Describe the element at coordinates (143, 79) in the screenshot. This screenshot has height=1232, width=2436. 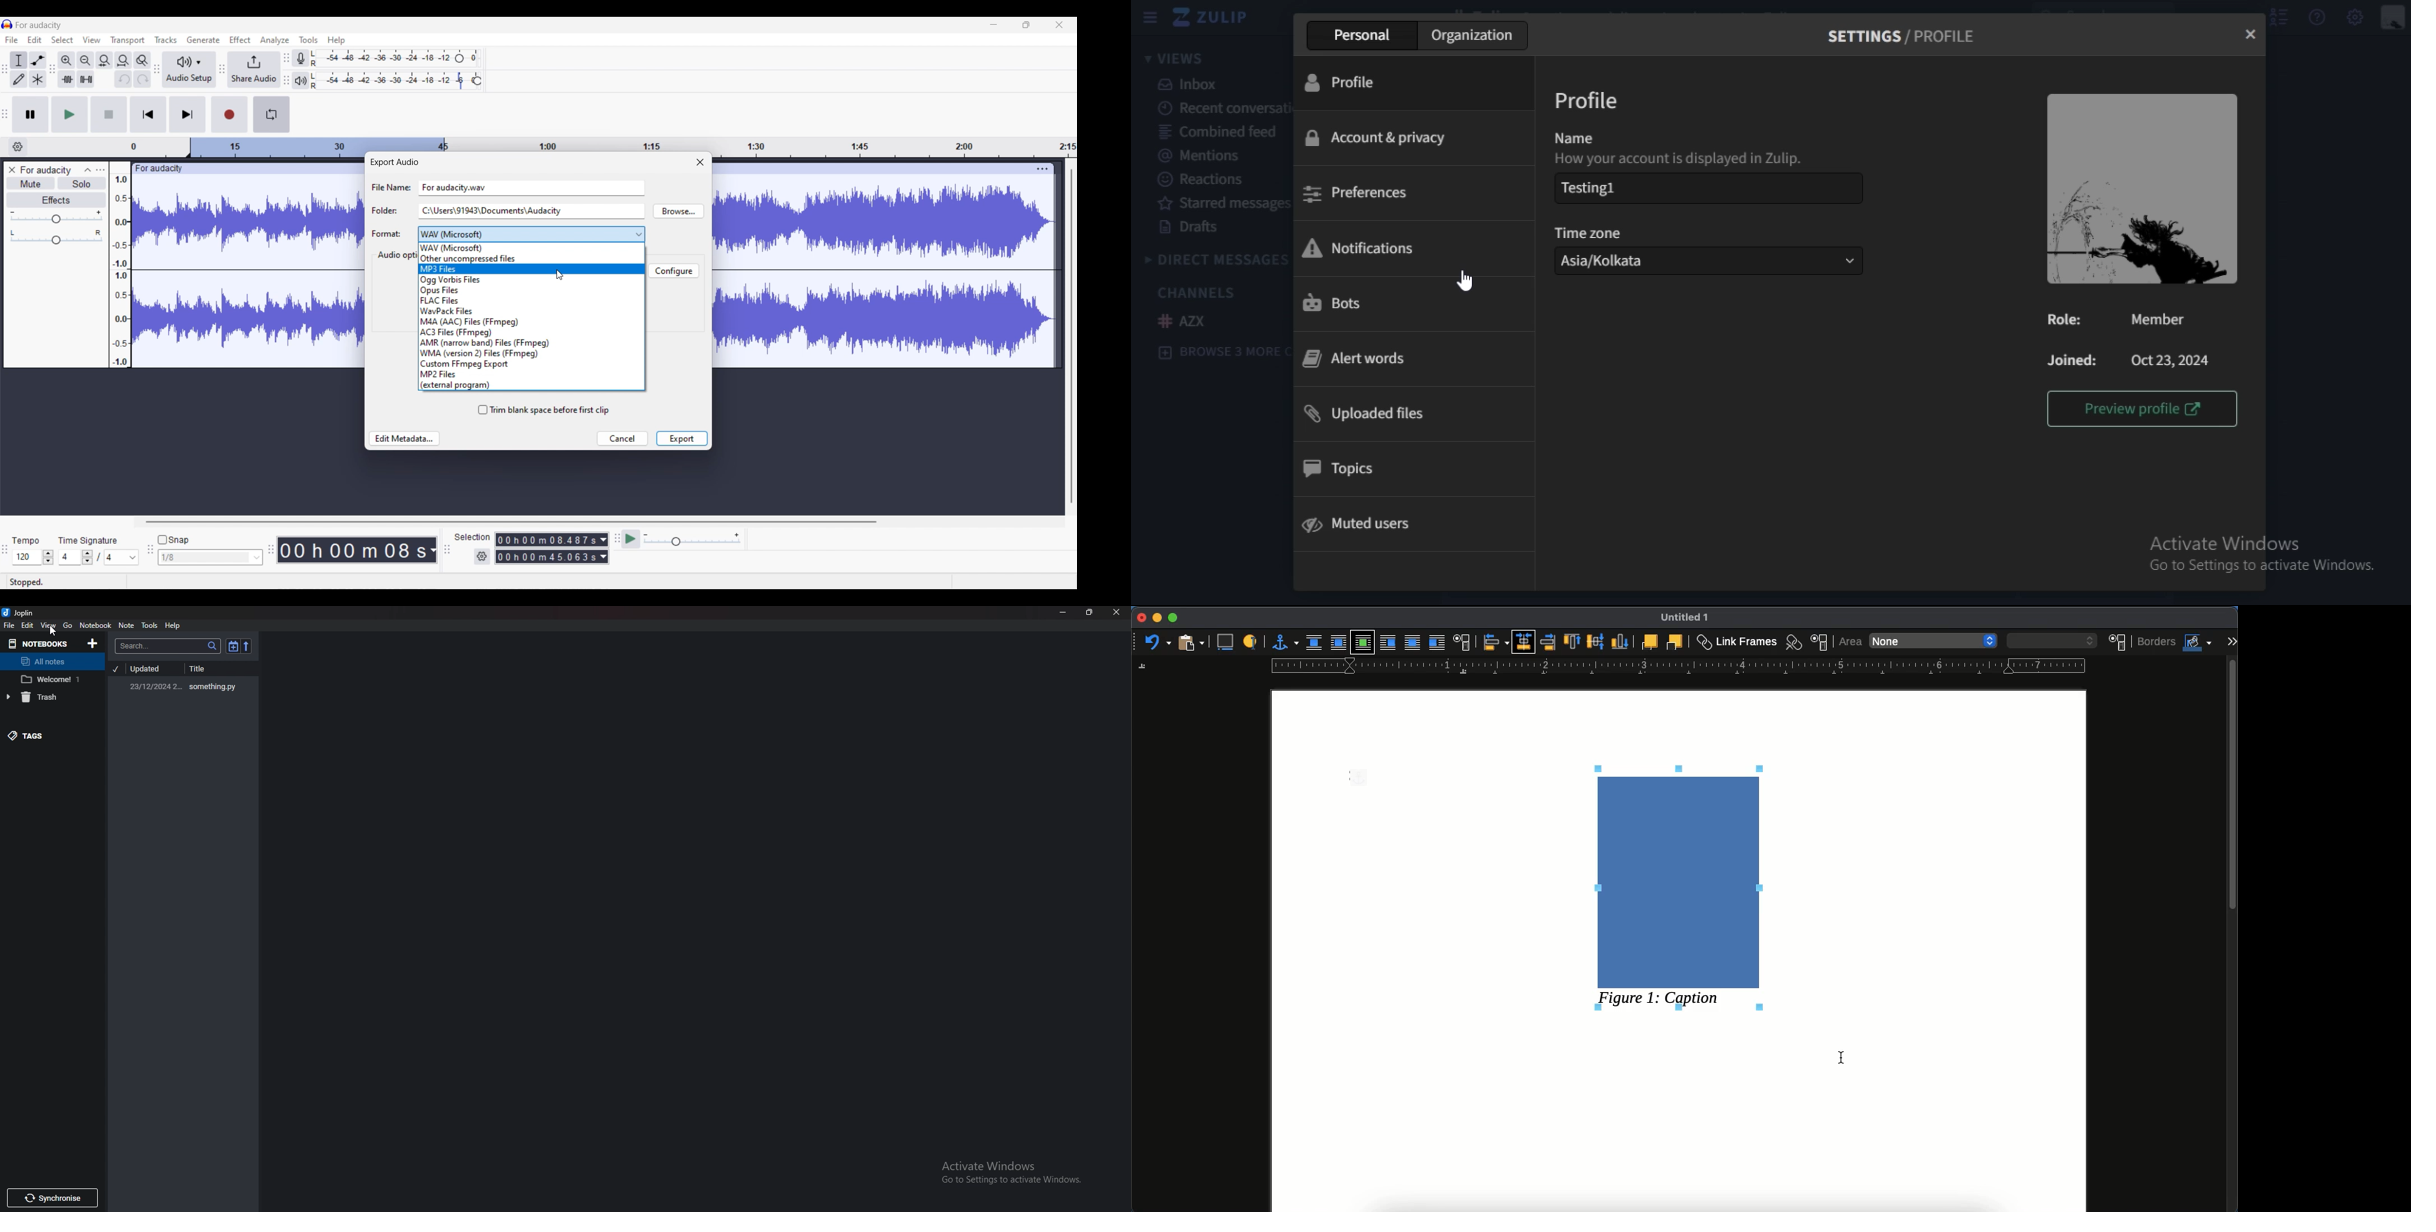
I see `Redo` at that location.